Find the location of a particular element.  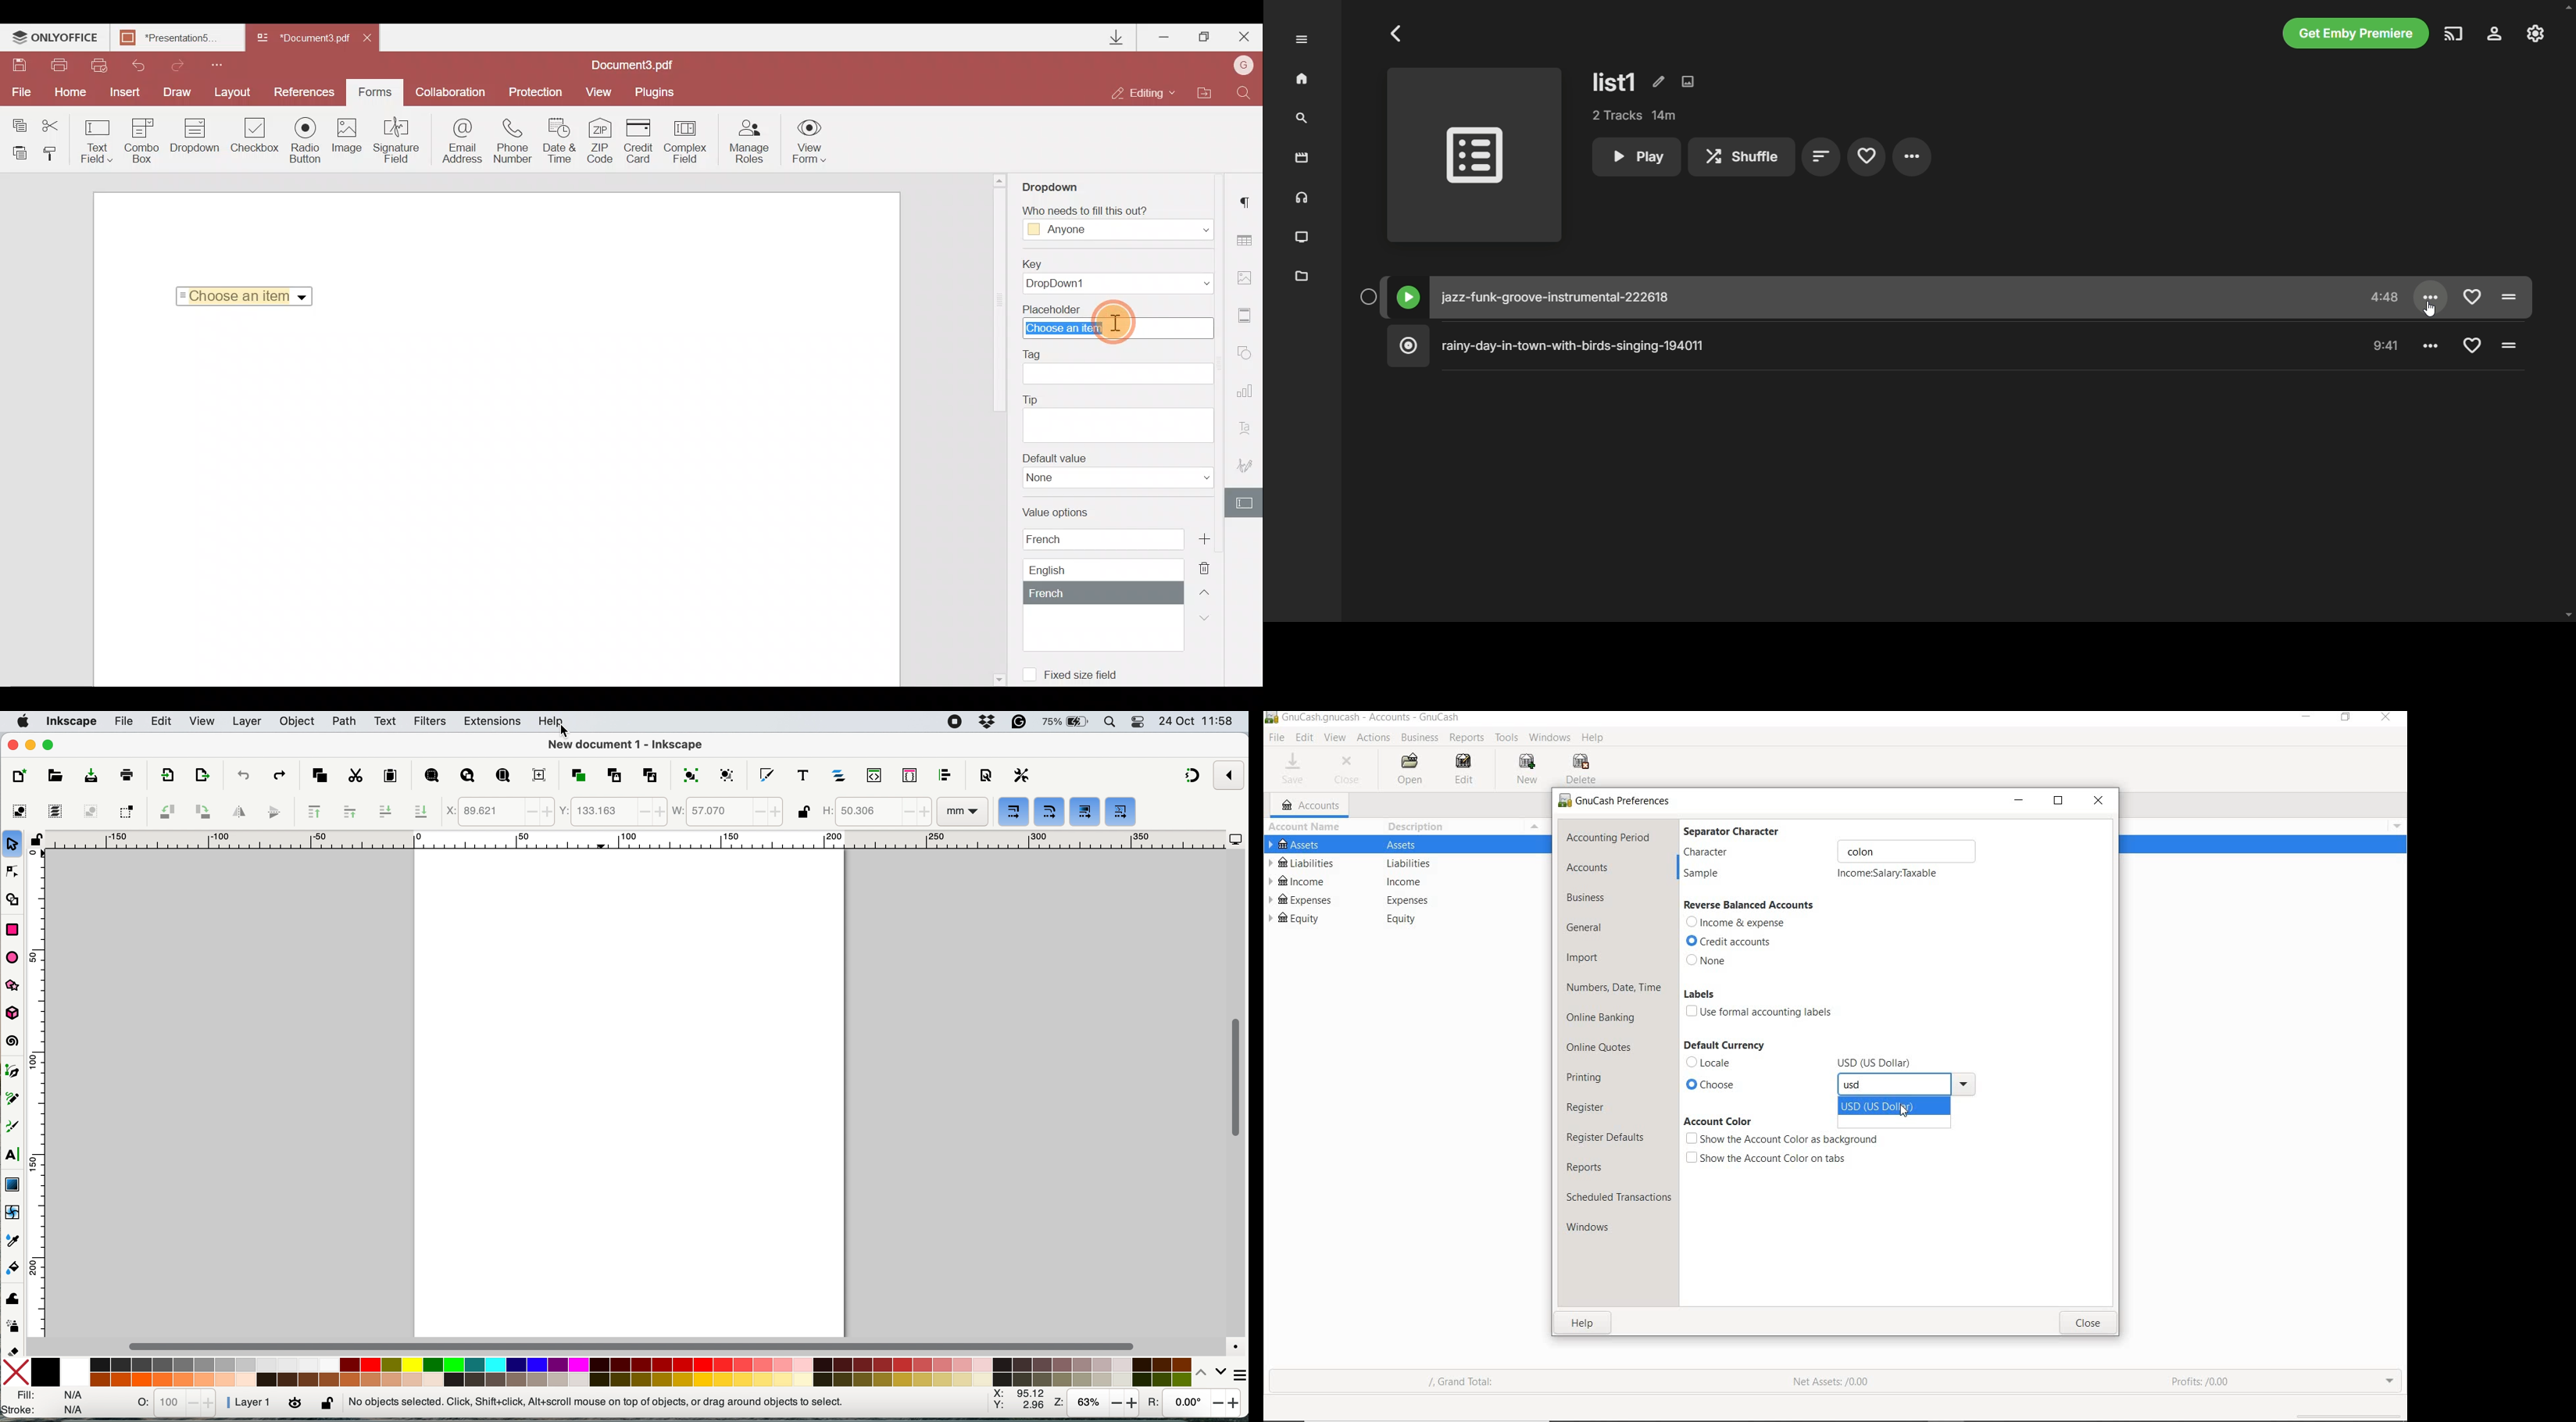

New document 1 - Inkscape is located at coordinates (627, 747).